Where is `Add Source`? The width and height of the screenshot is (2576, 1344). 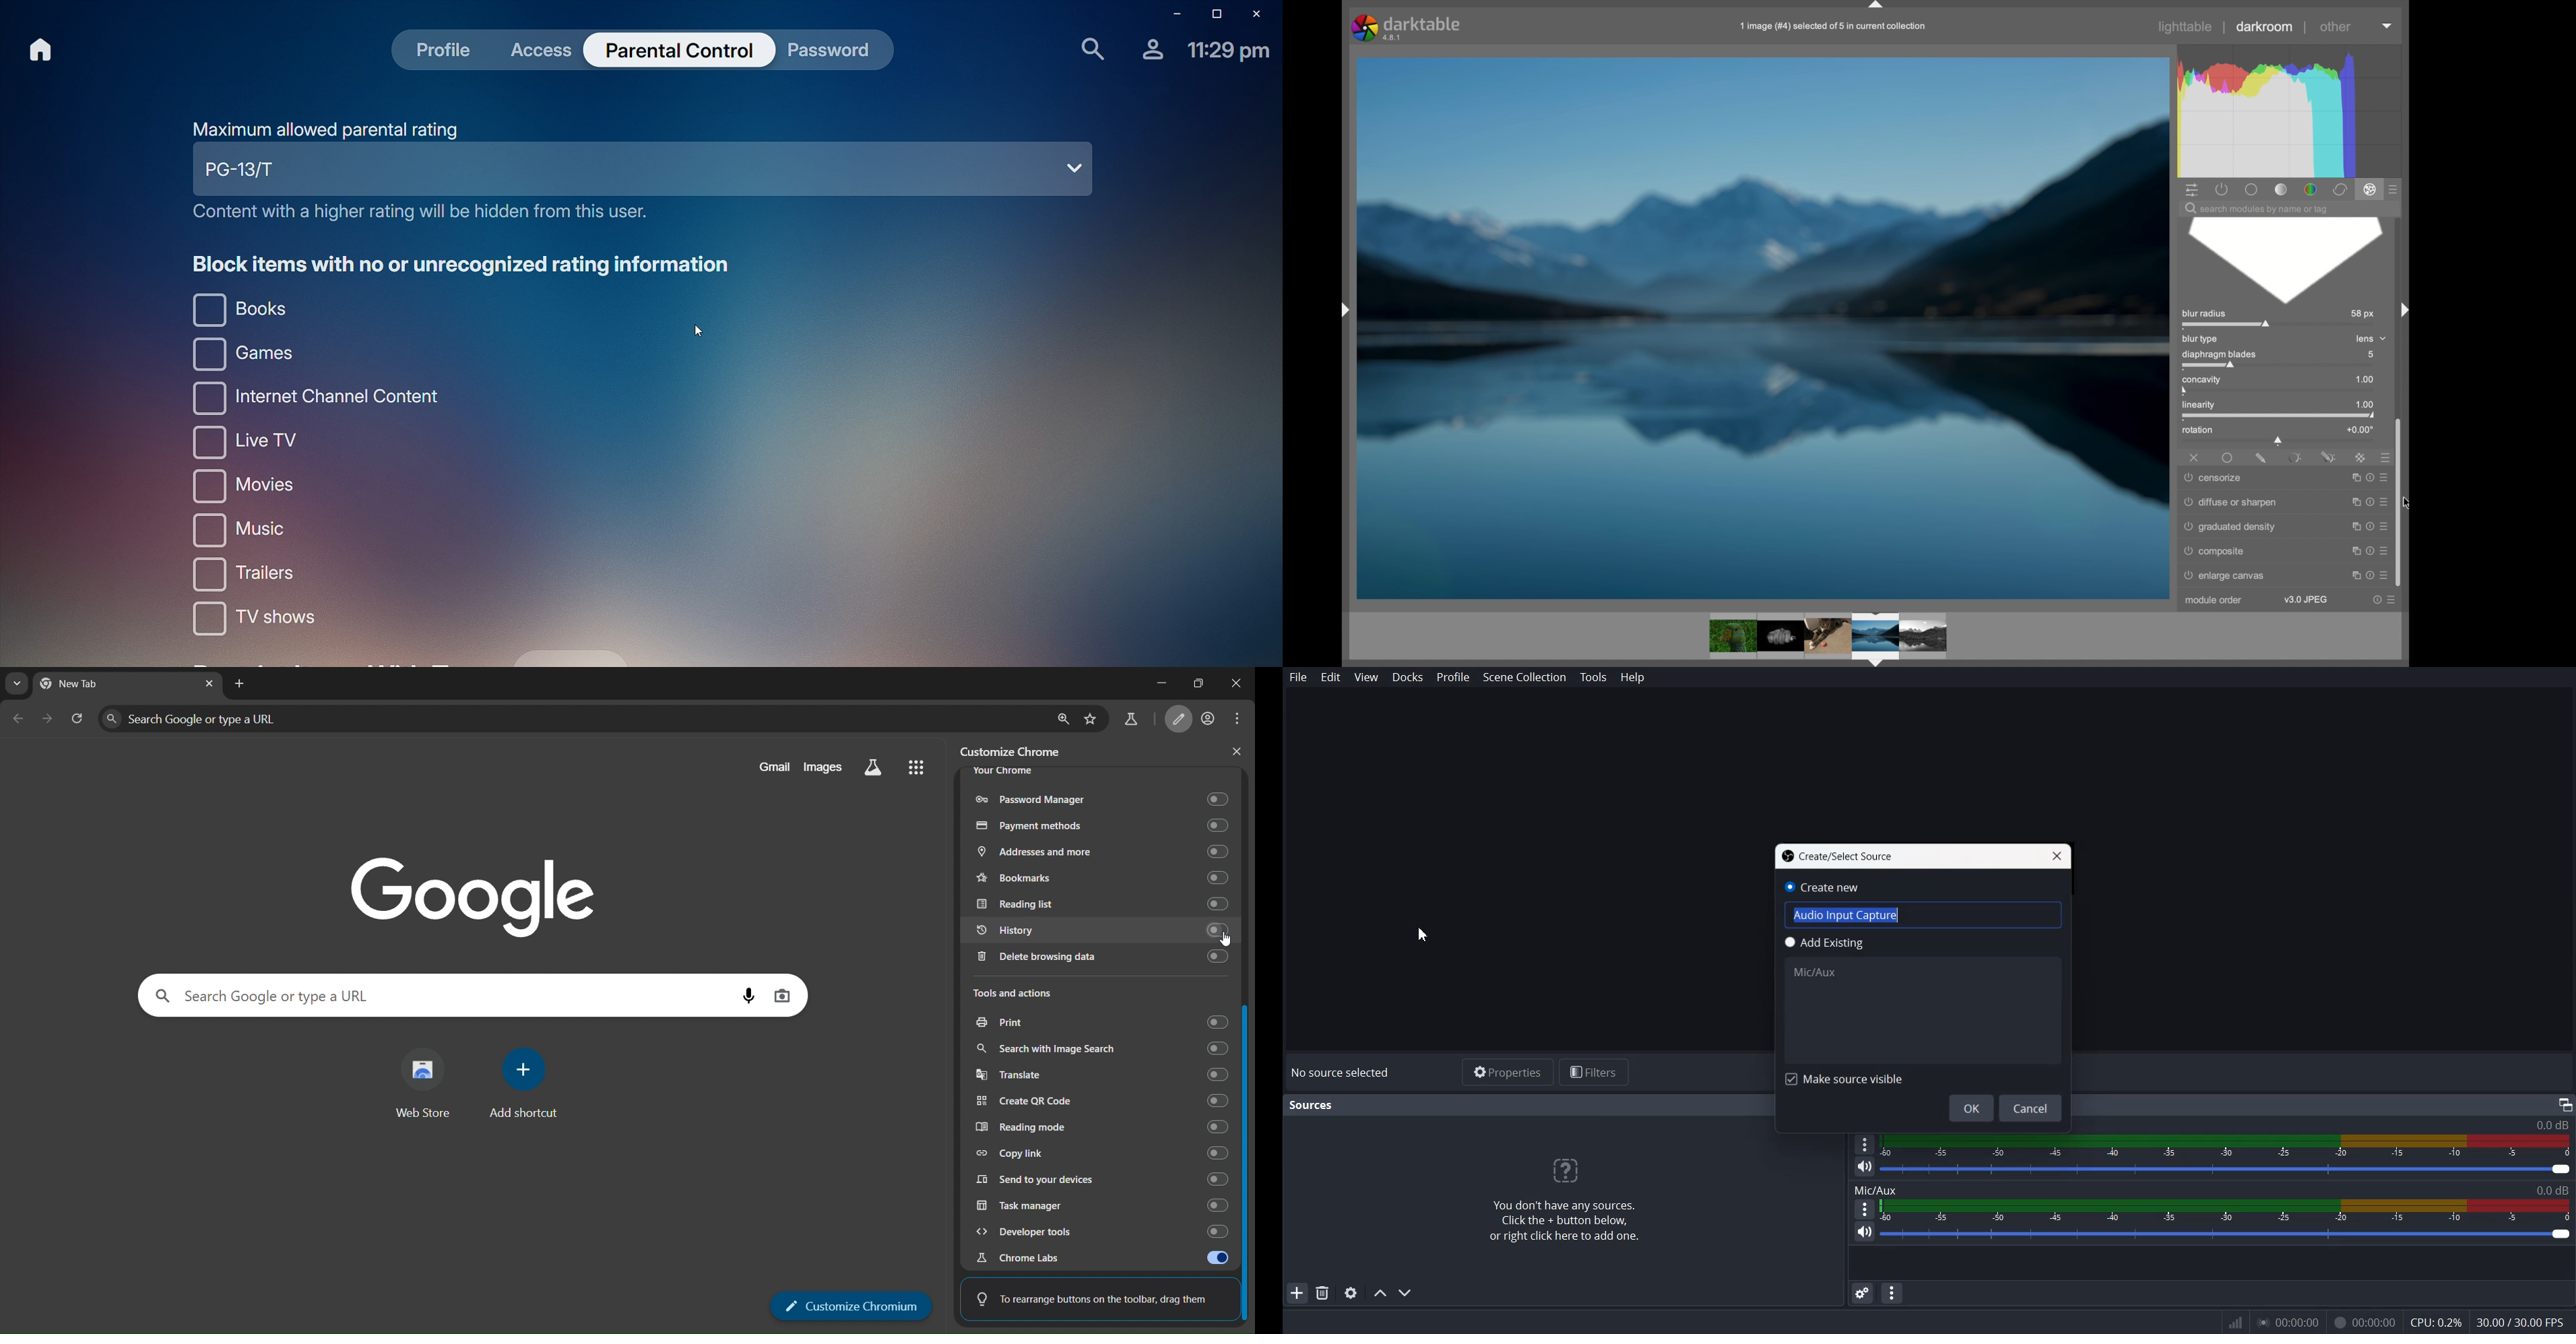
Add Source is located at coordinates (1297, 1292).